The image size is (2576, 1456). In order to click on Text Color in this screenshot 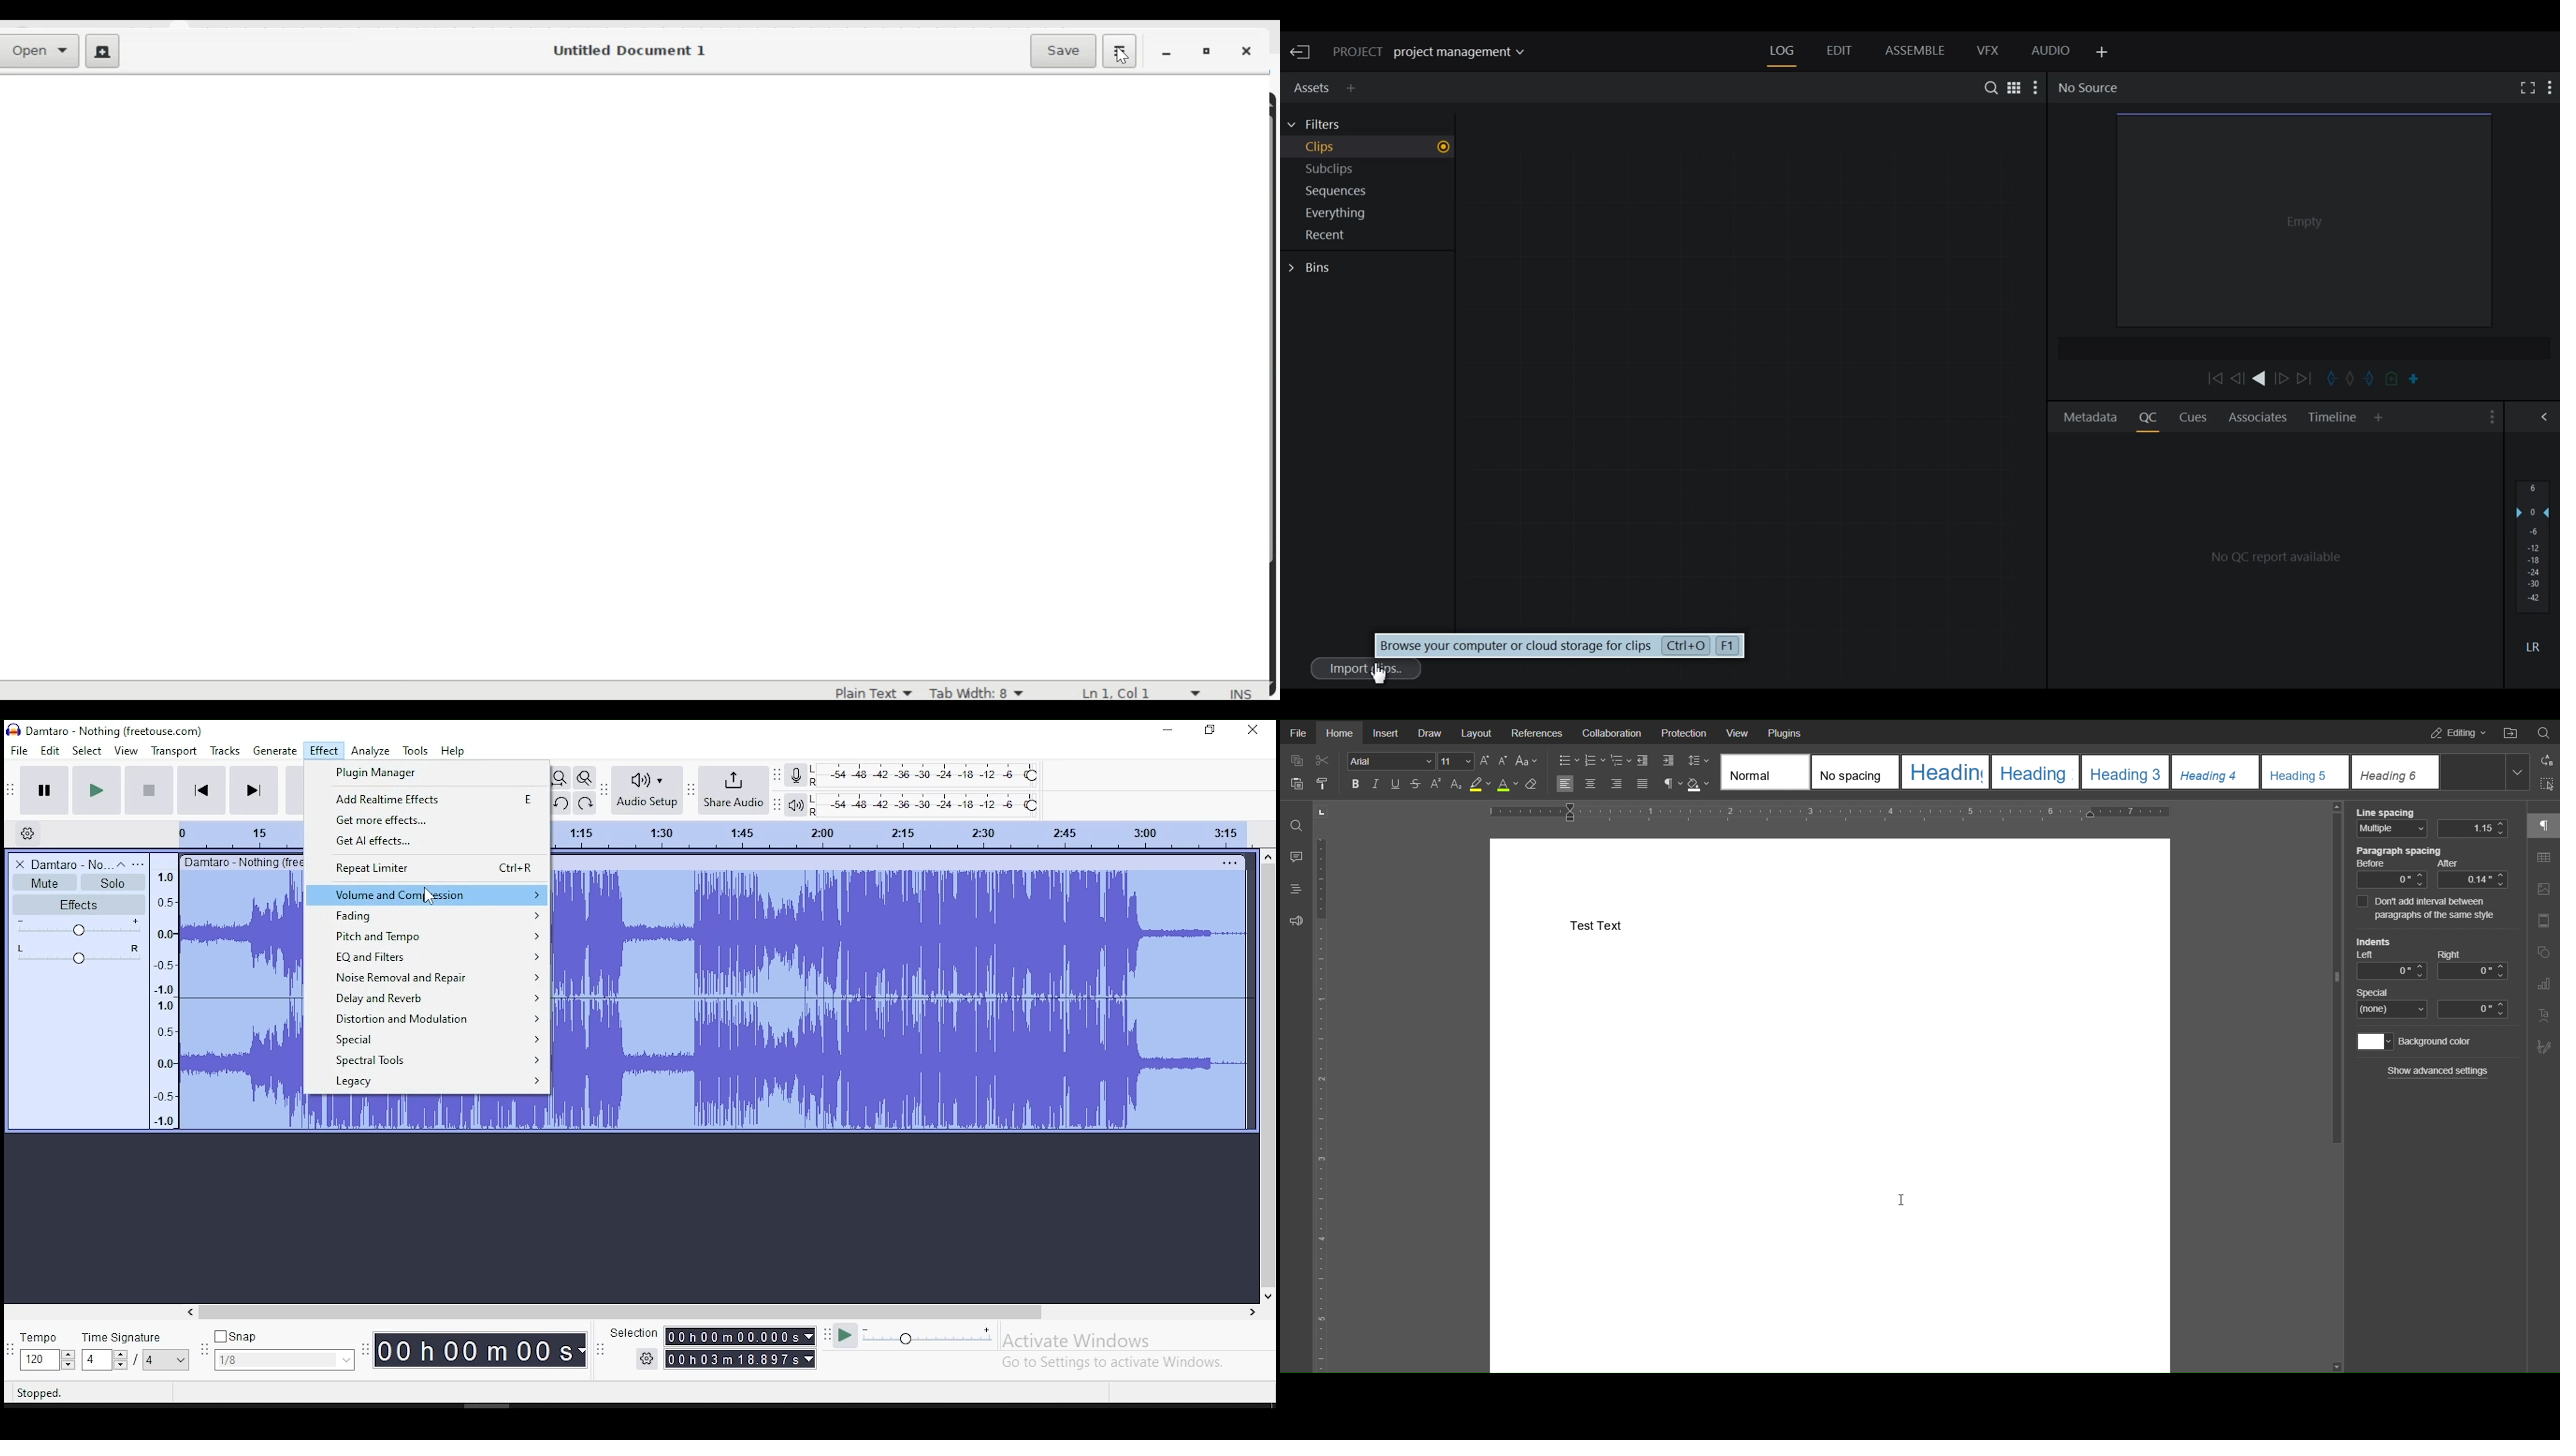, I will do `click(1507, 785)`.